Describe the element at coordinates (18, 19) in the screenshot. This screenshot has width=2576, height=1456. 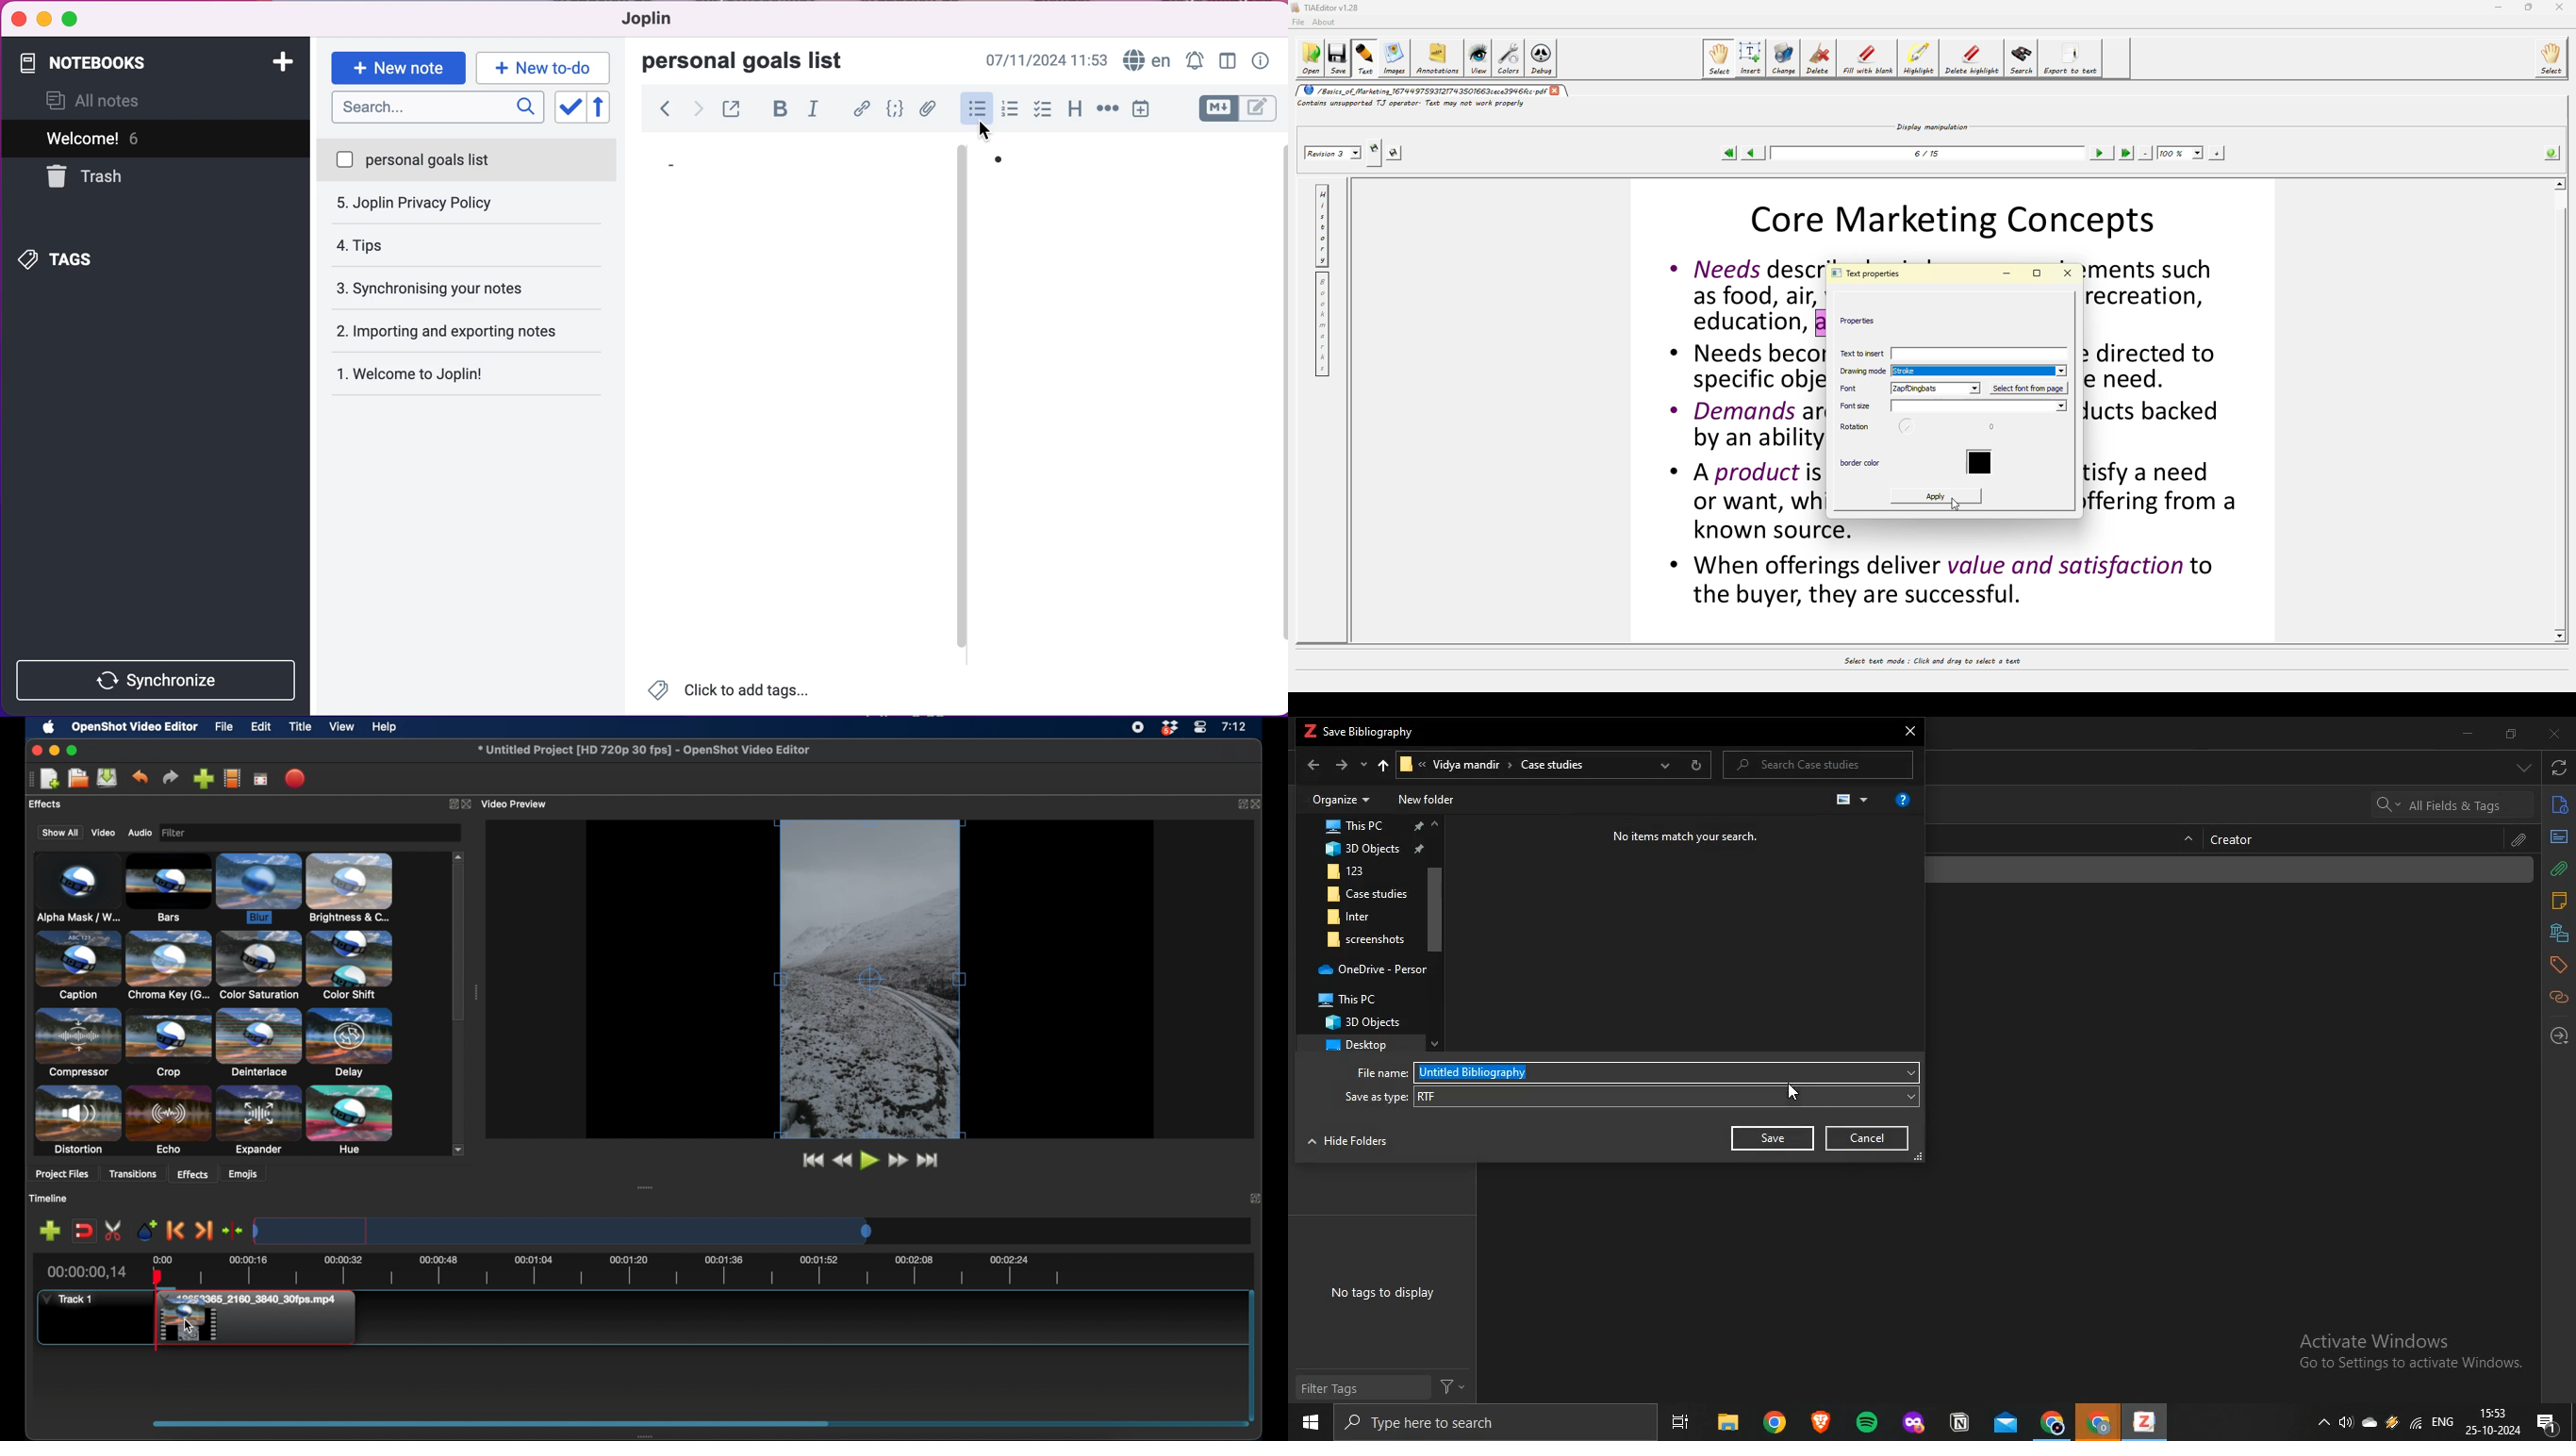
I see `close` at that location.